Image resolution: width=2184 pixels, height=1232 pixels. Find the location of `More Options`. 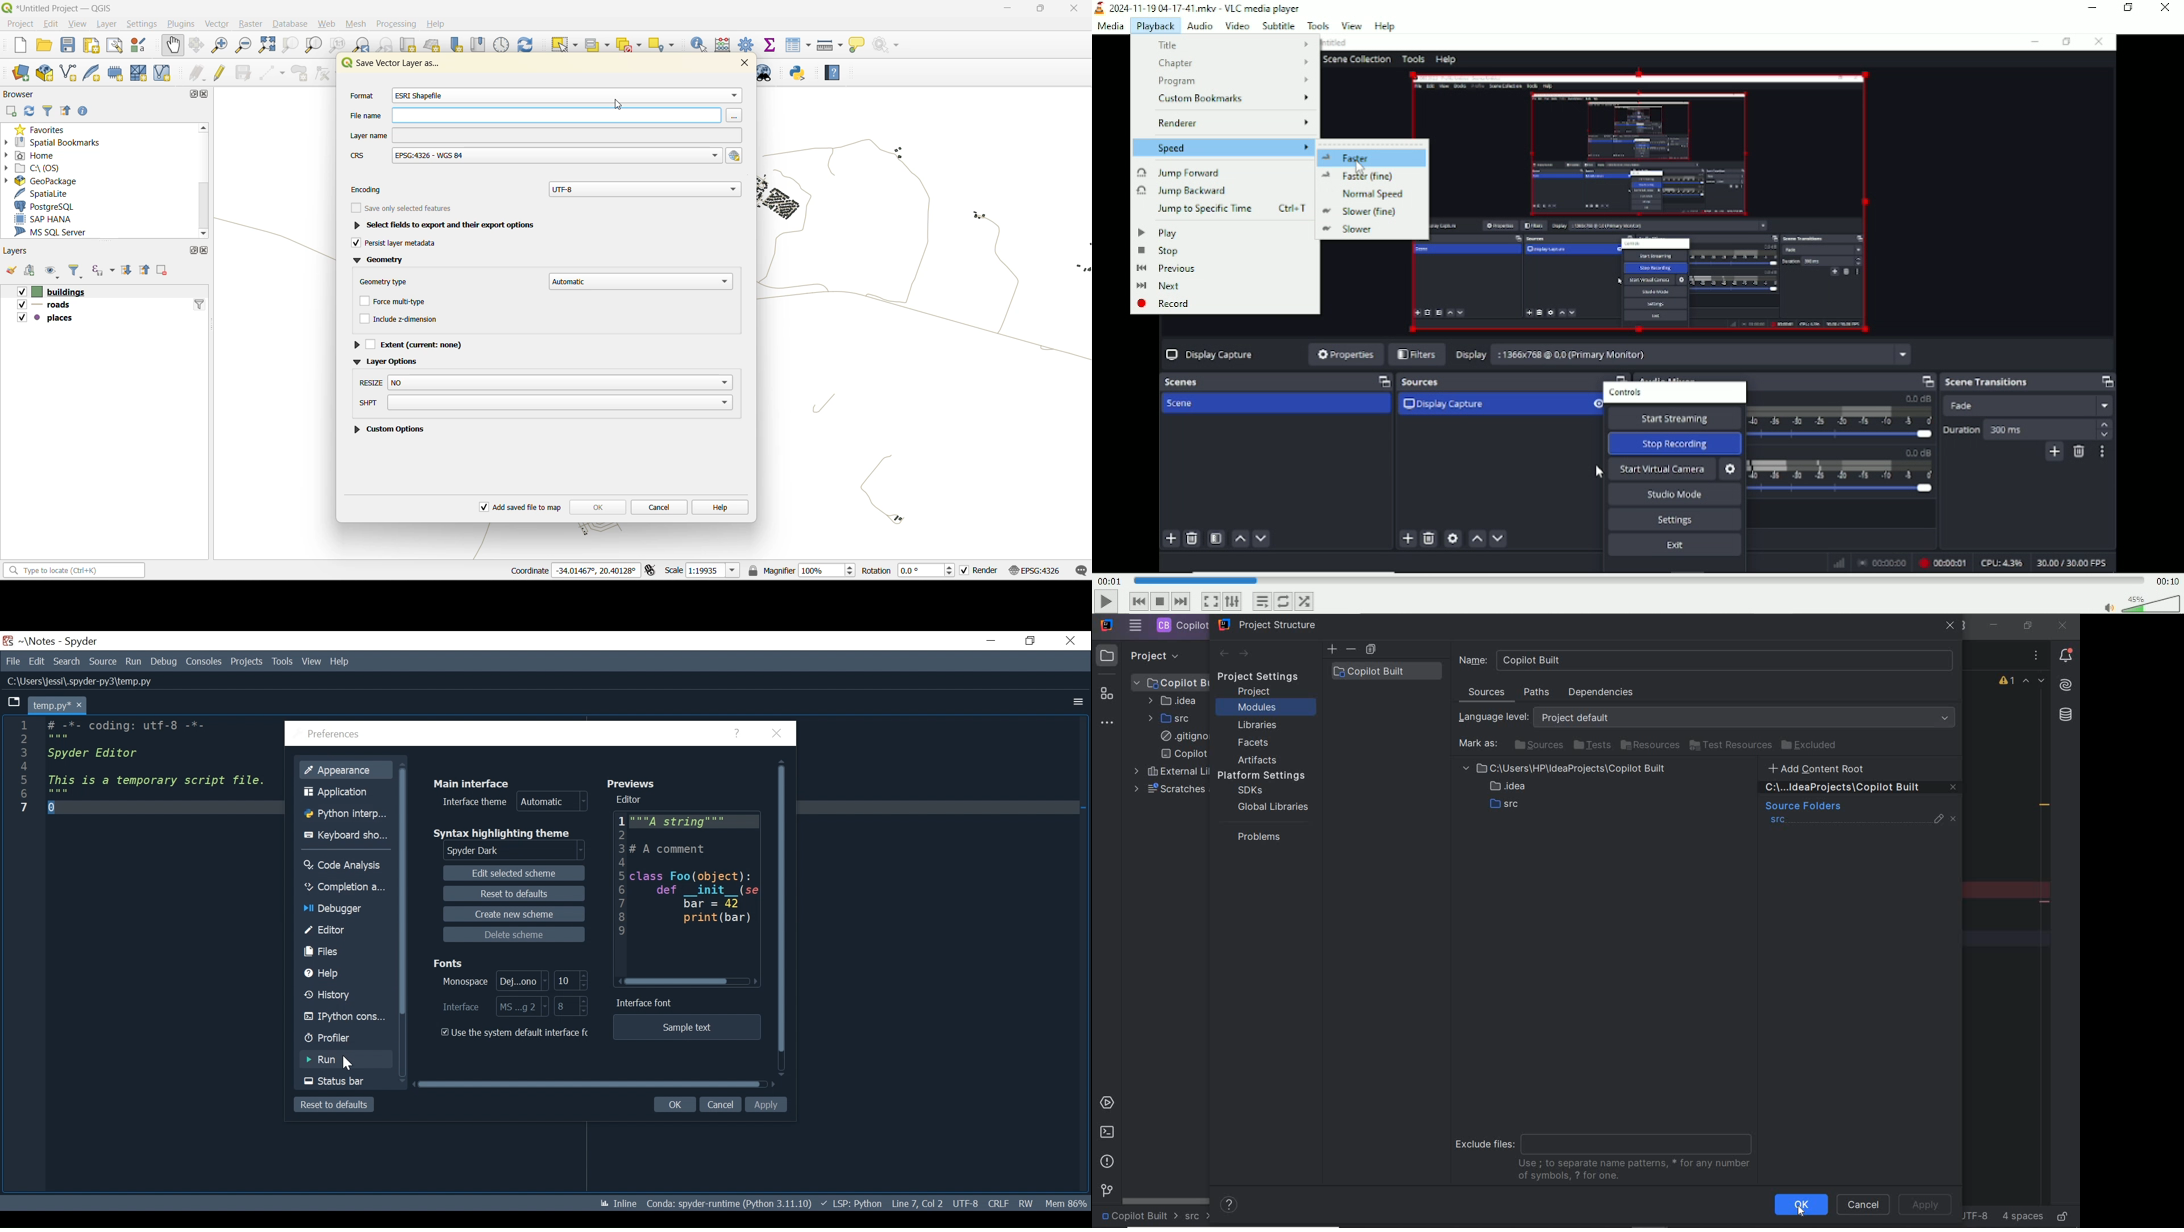

More Options is located at coordinates (1076, 703).